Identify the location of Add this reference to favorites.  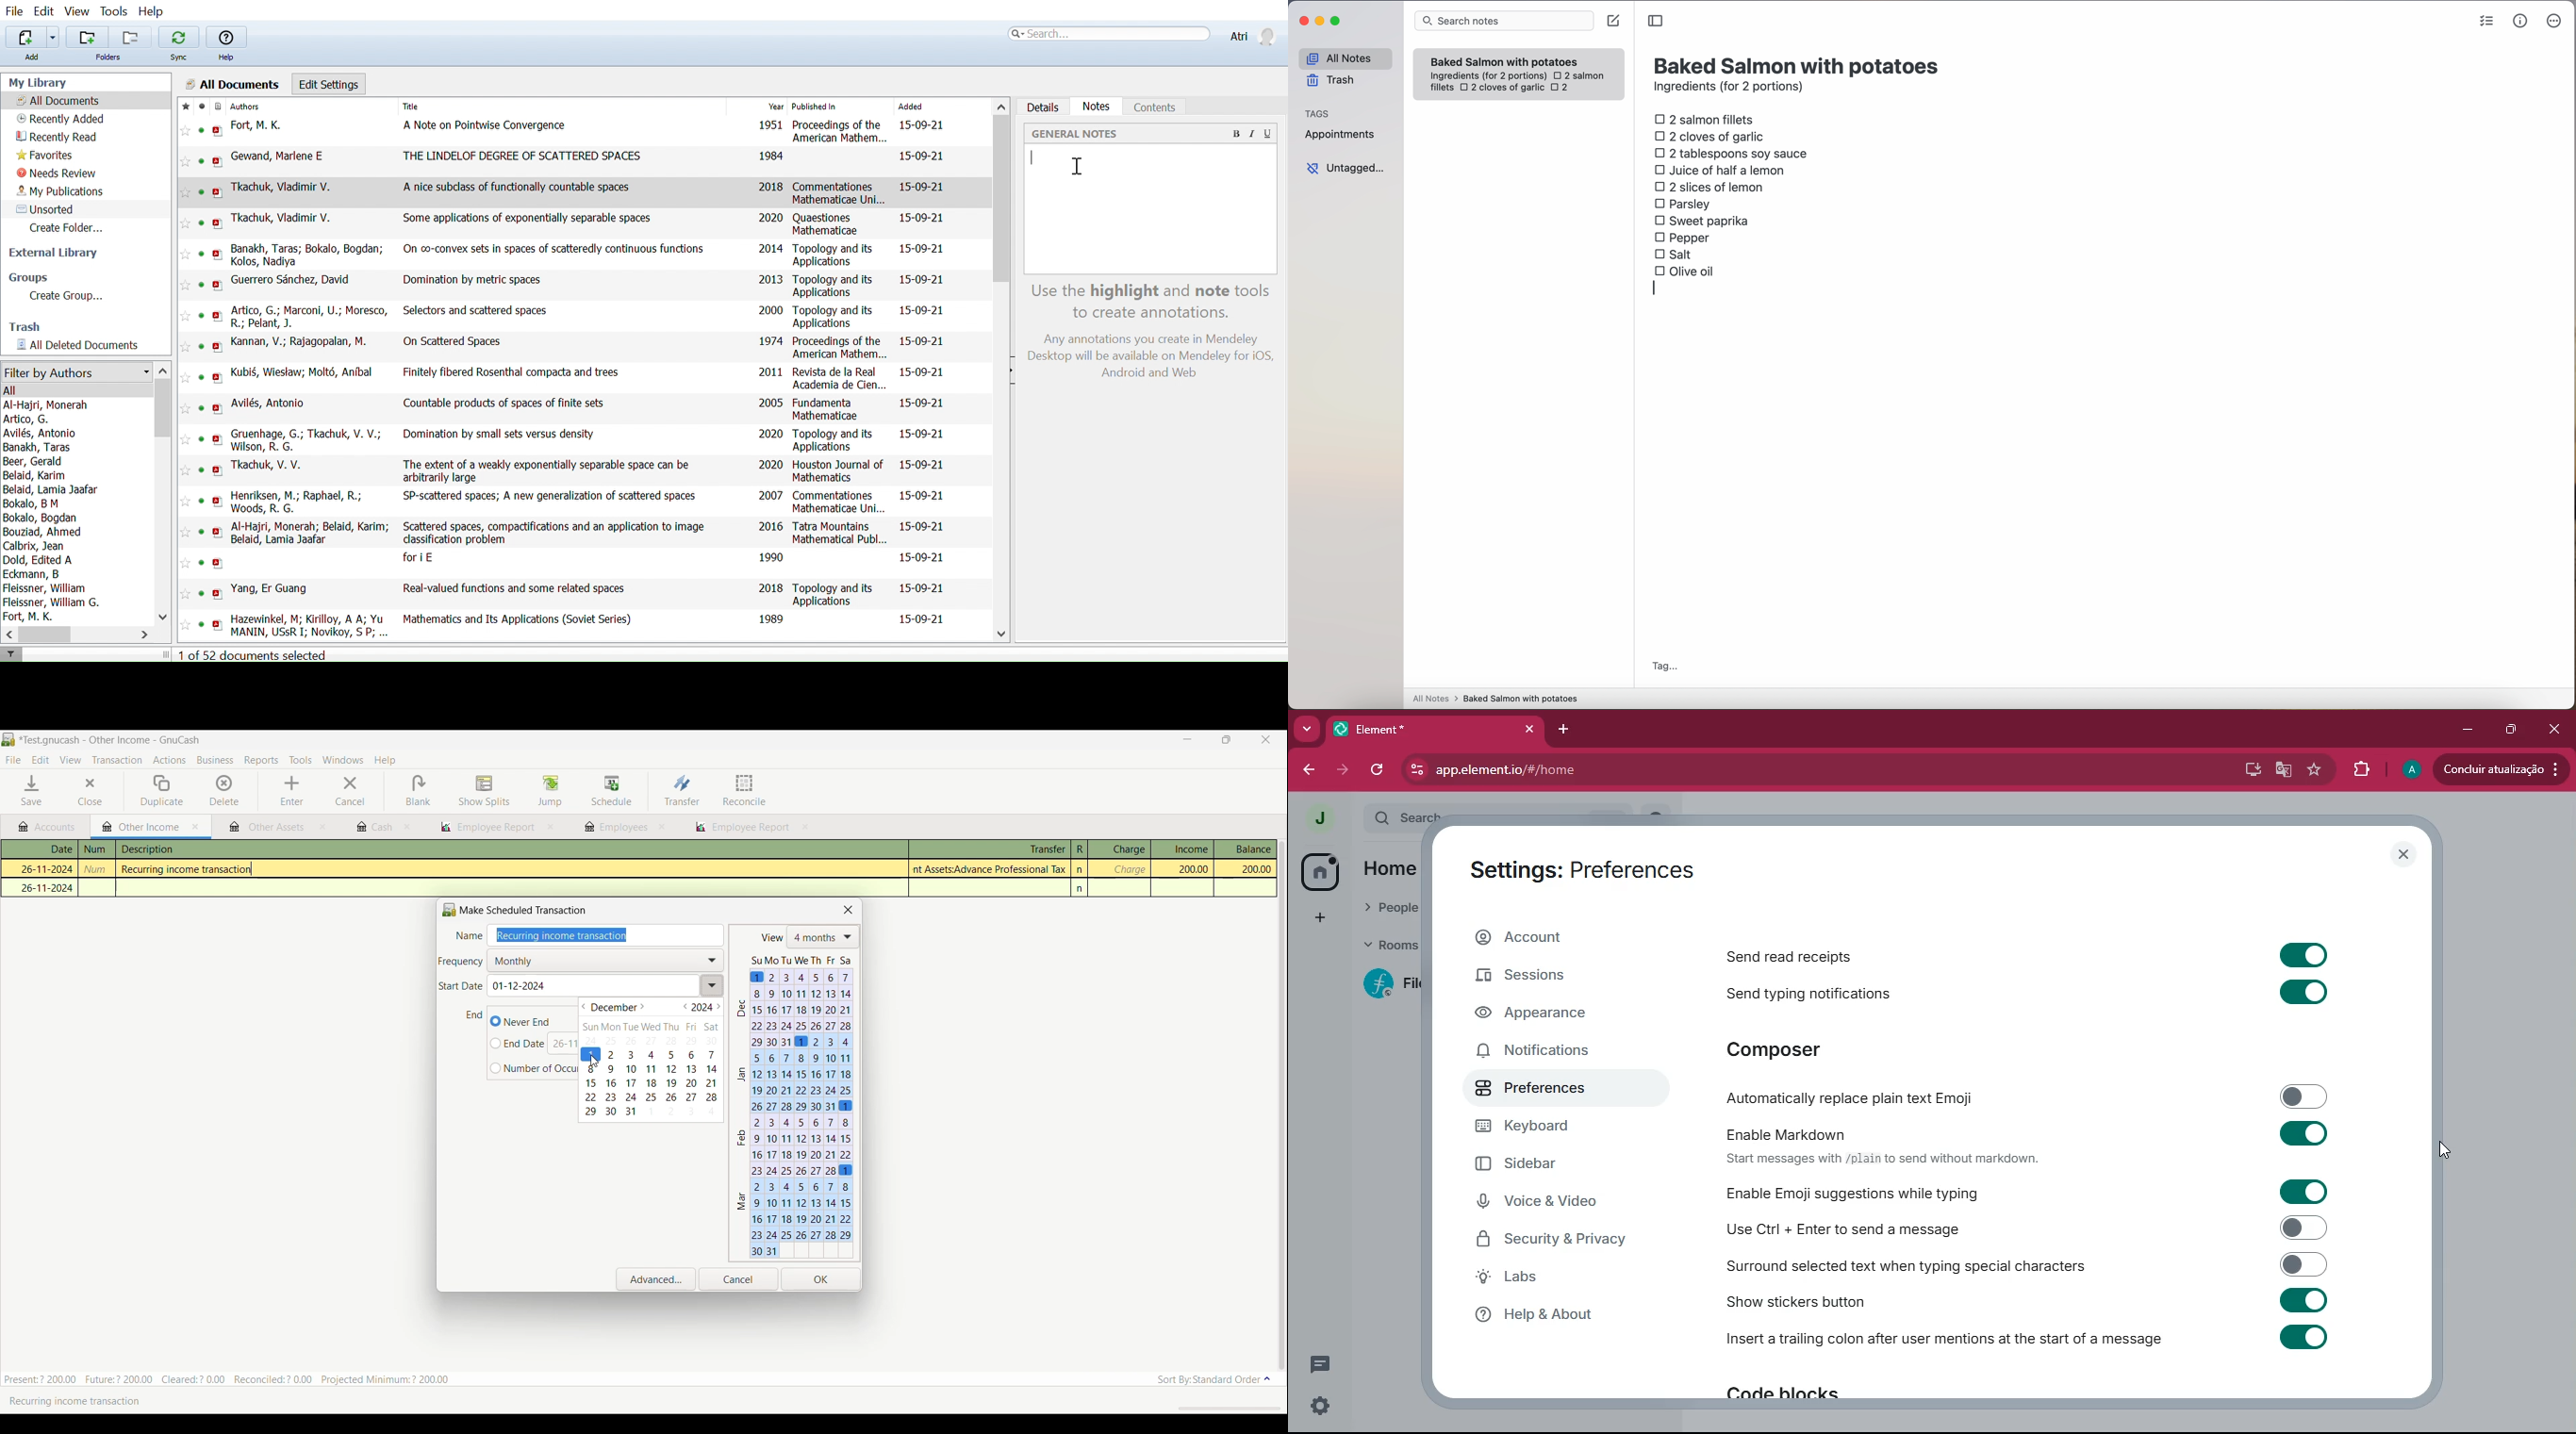
(186, 441).